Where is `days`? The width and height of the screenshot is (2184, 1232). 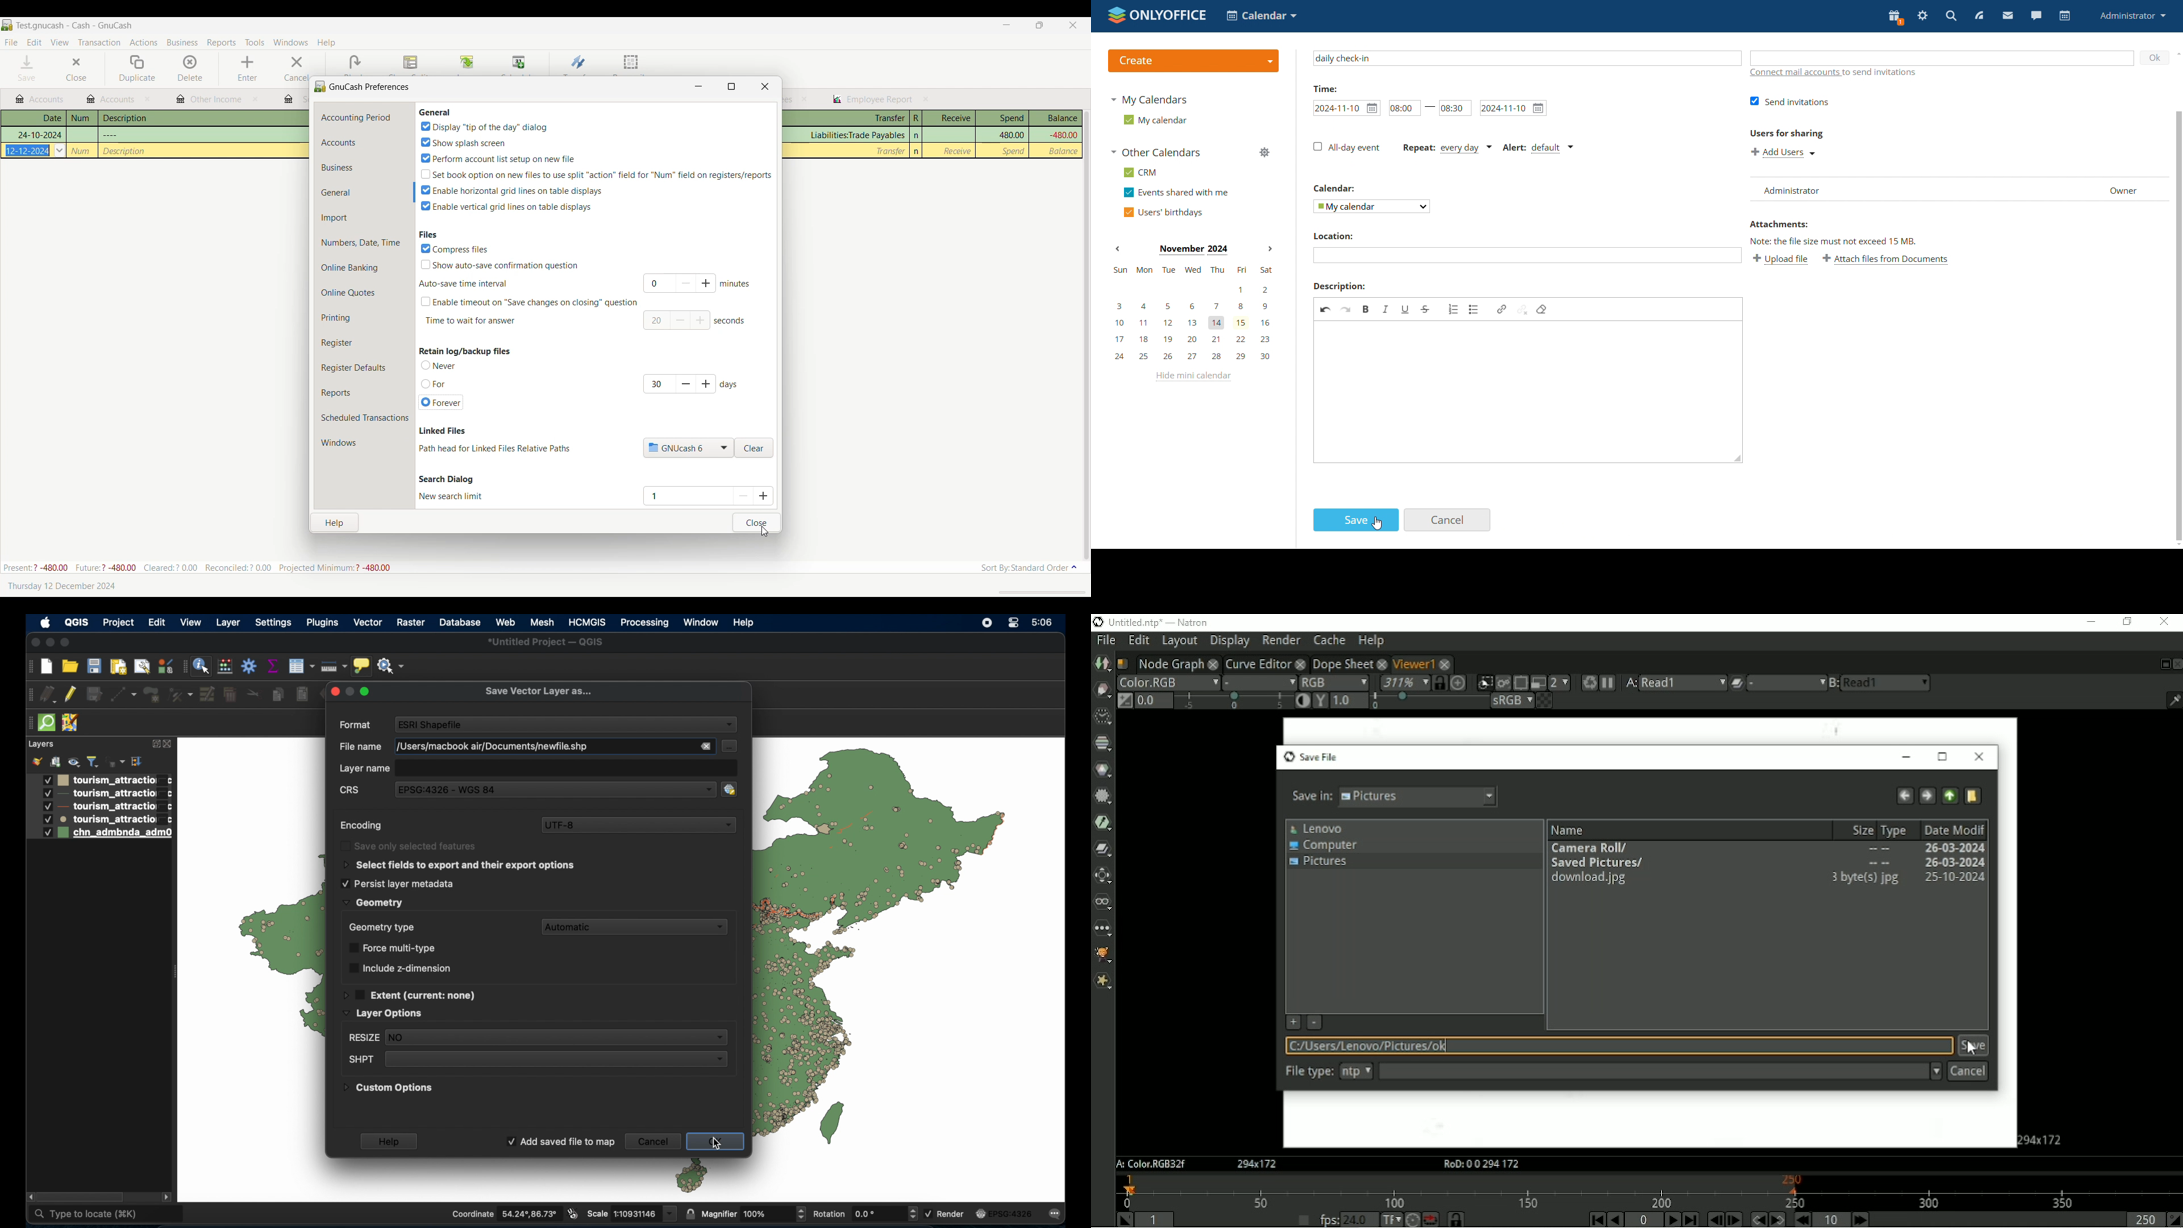 days is located at coordinates (731, 384).